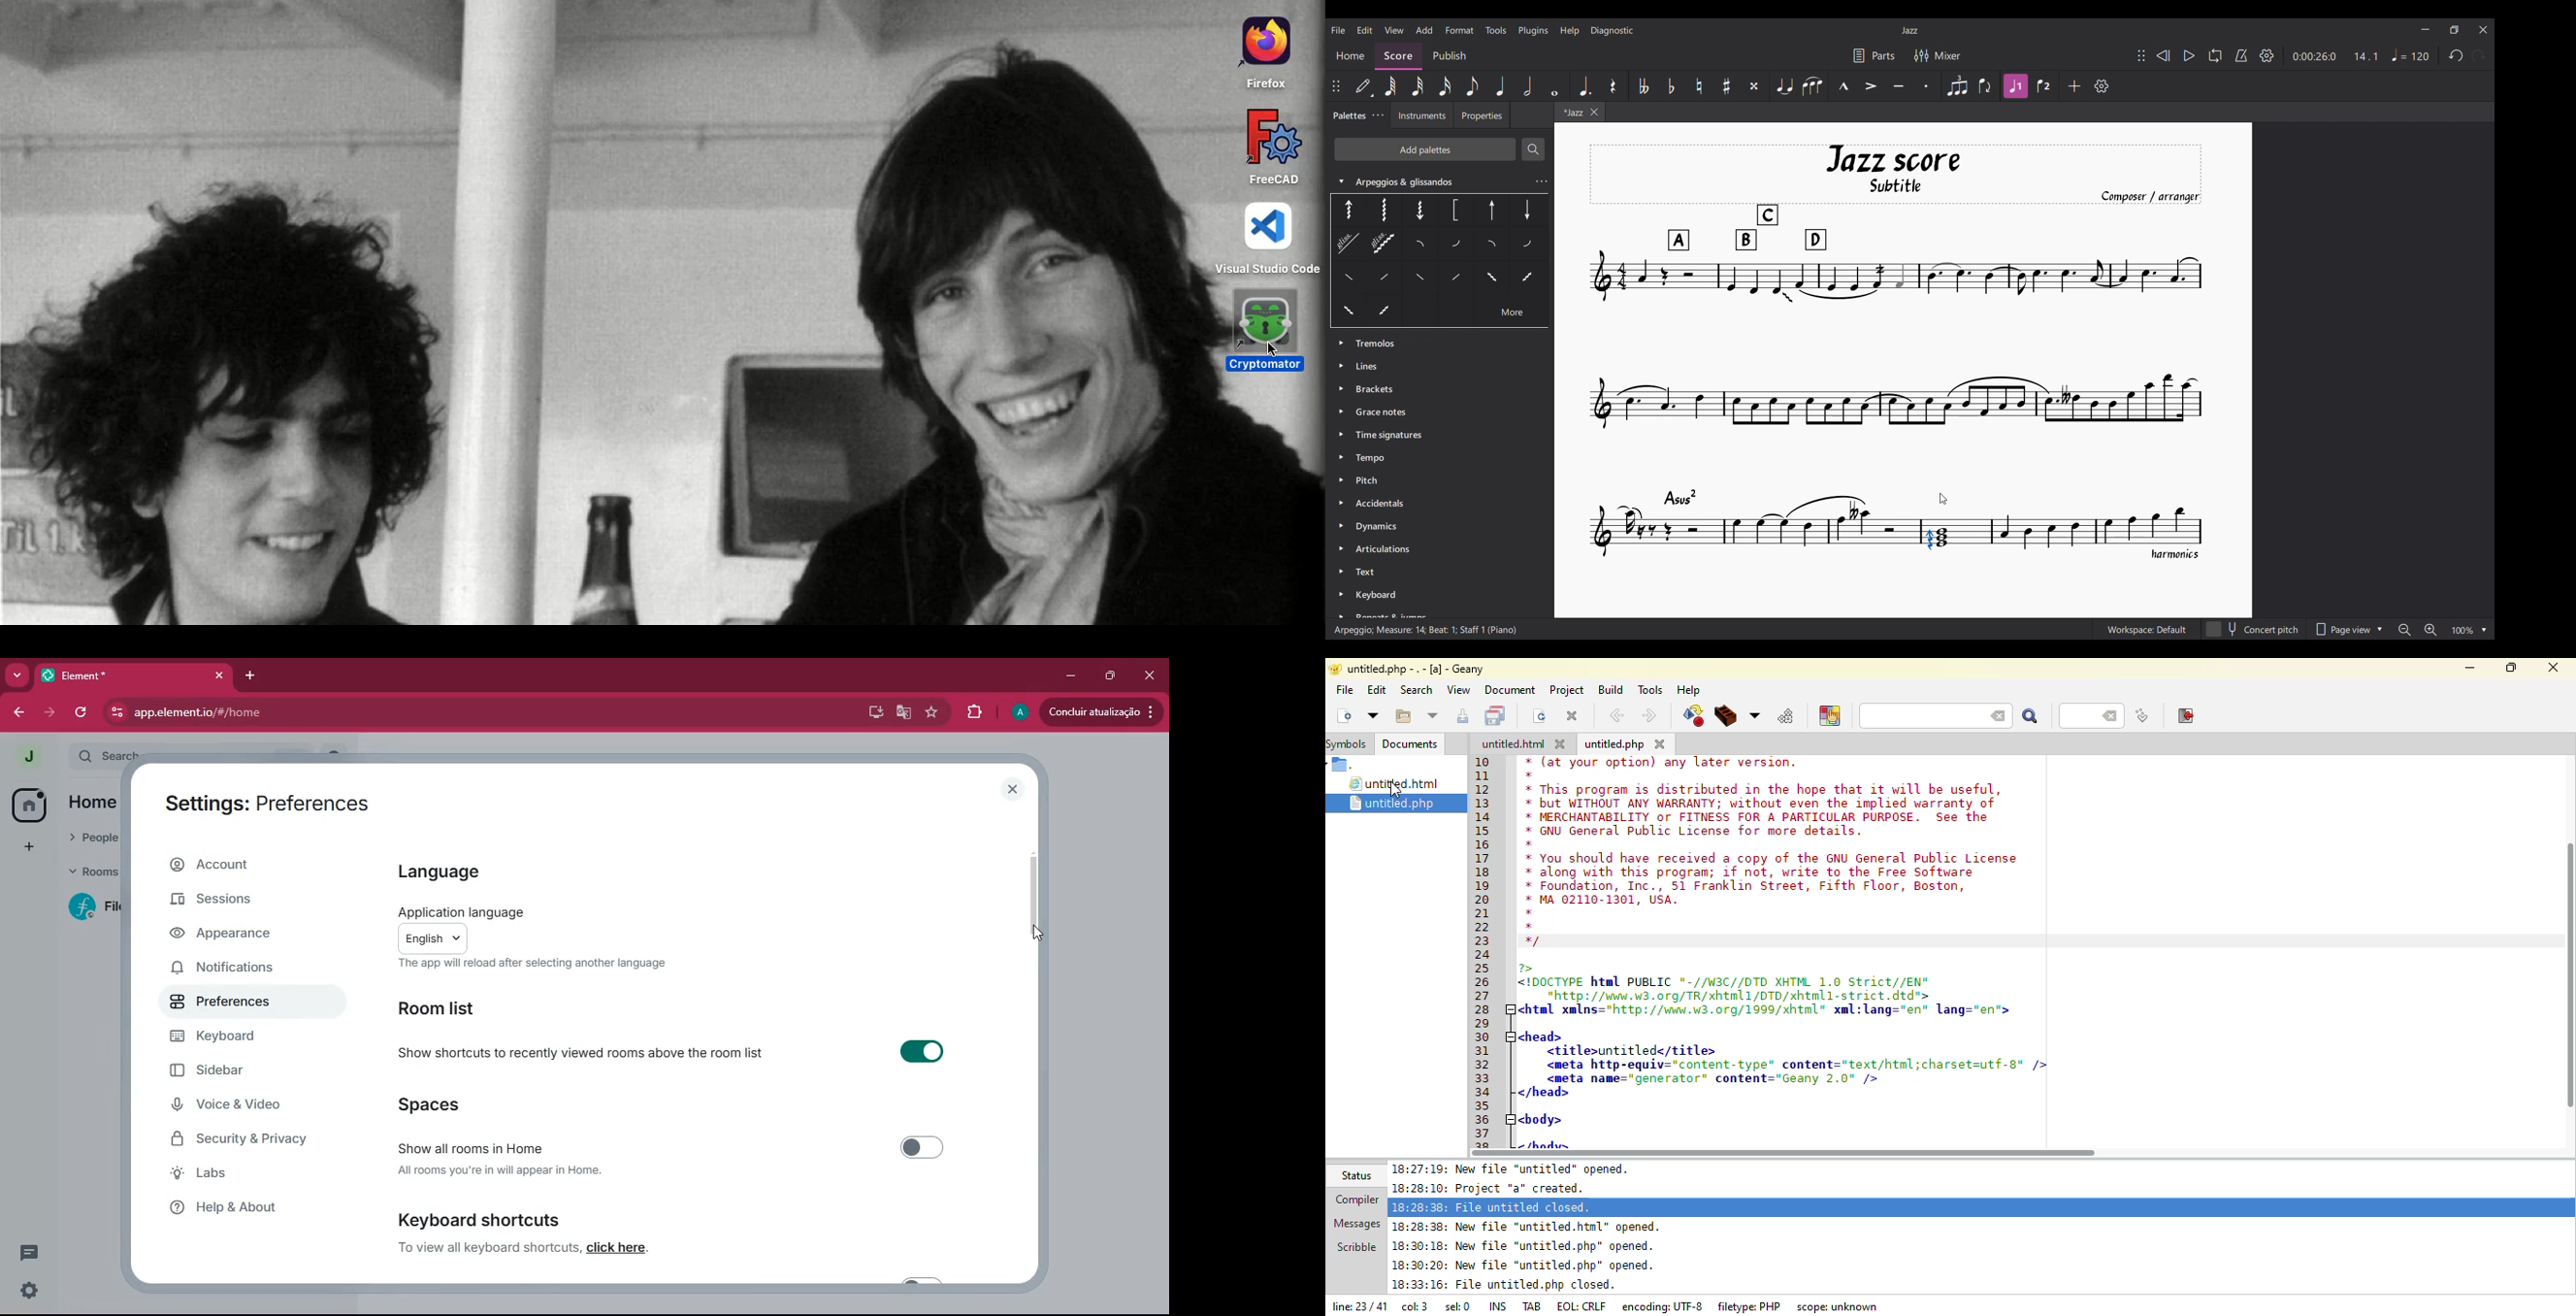 The image size is (2576, 1316). What do you see at coordinates (131, 675) in the screenshot?
I see `tab` at bounding box center [131, 675].